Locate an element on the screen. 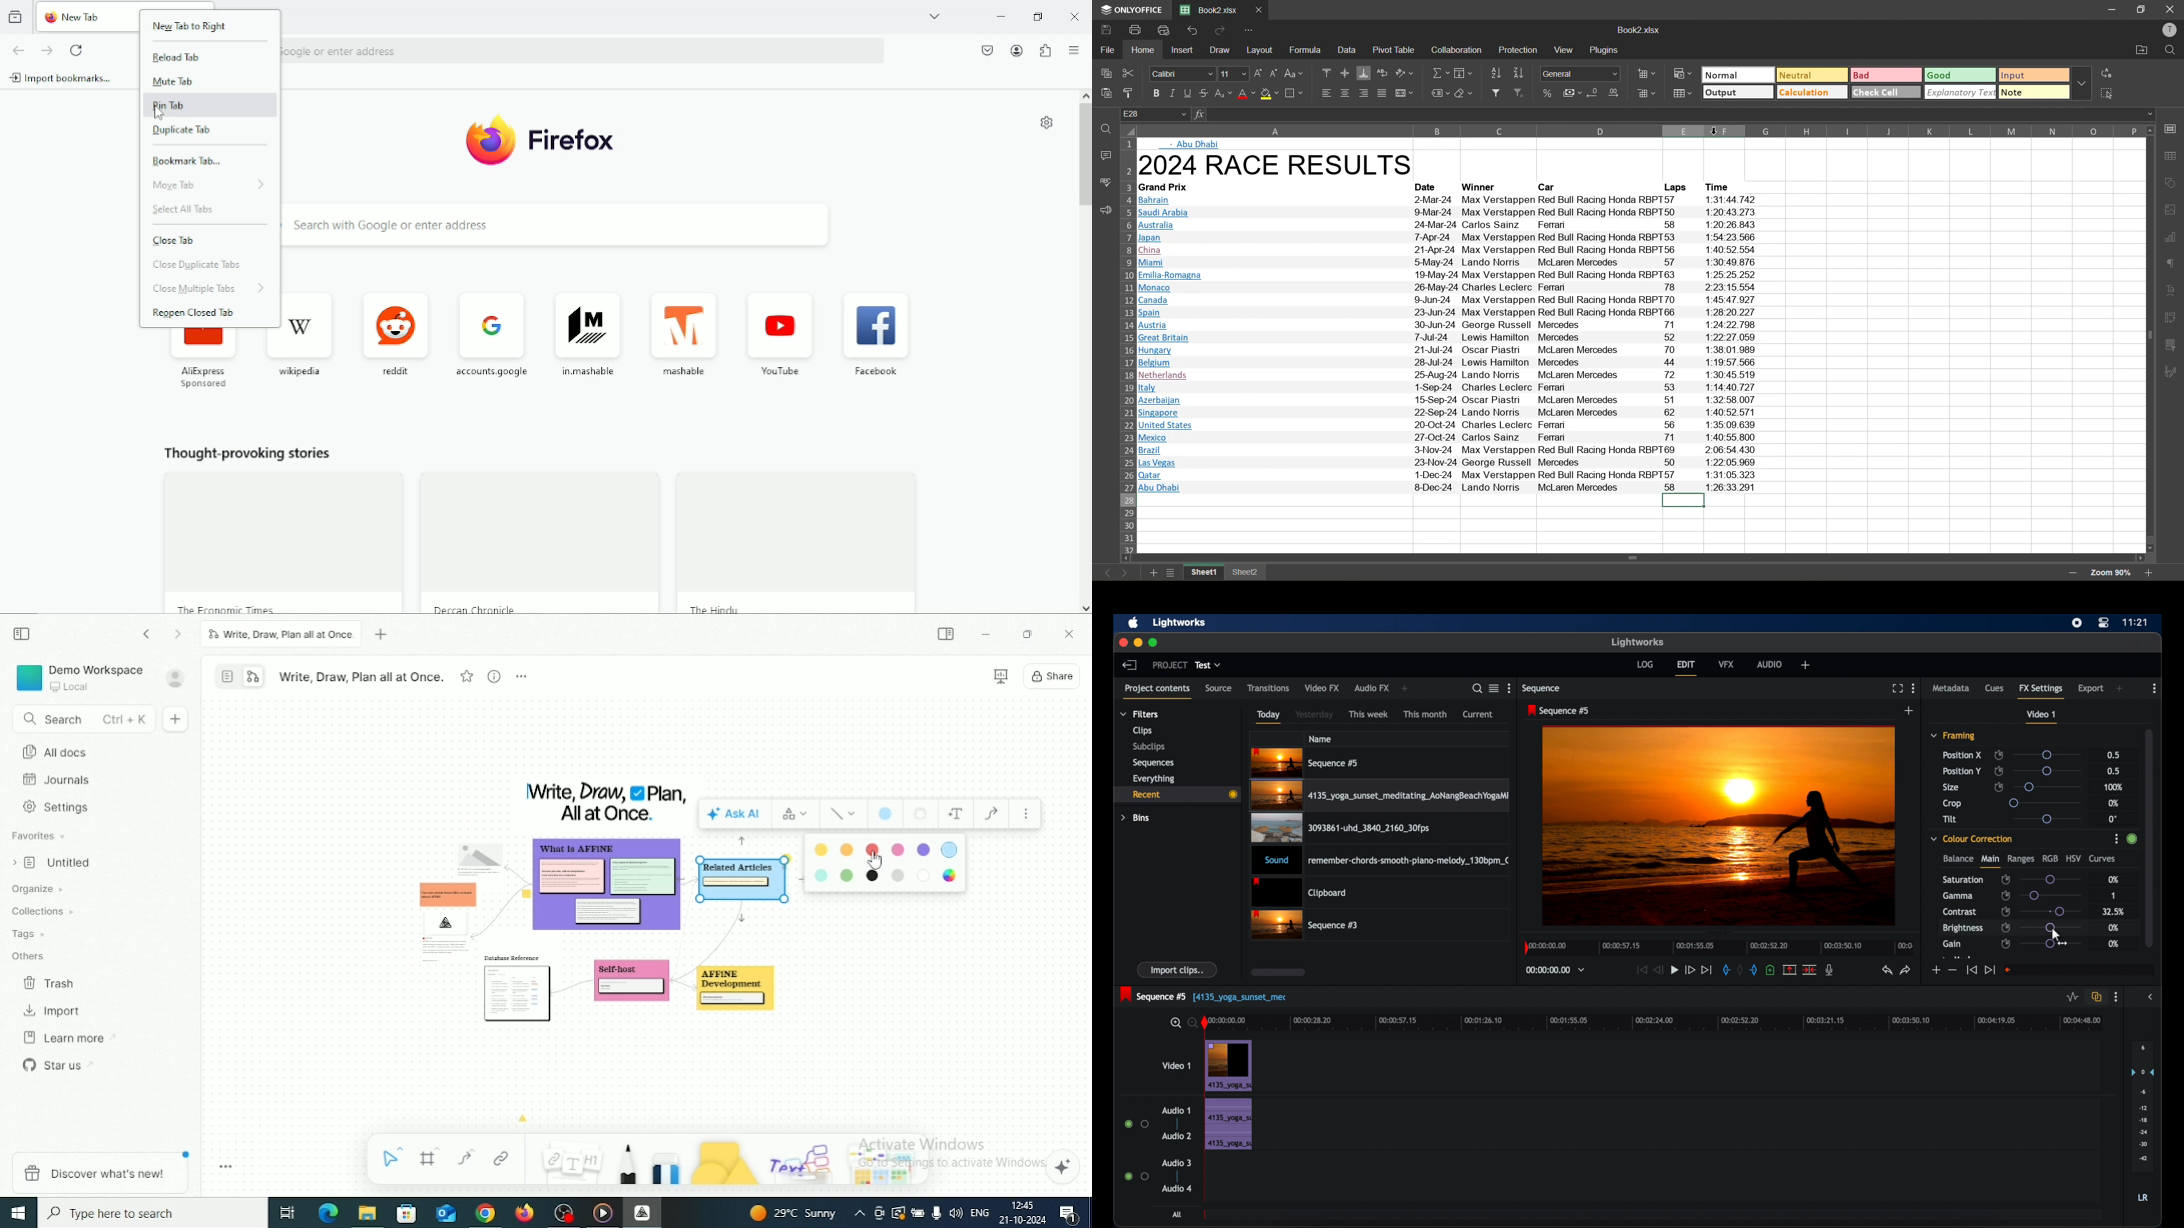  J United States 20-Oct-24 Charles Leclerc Ferman 56 1:35:09.639 is located at coordinates (1451, 424).